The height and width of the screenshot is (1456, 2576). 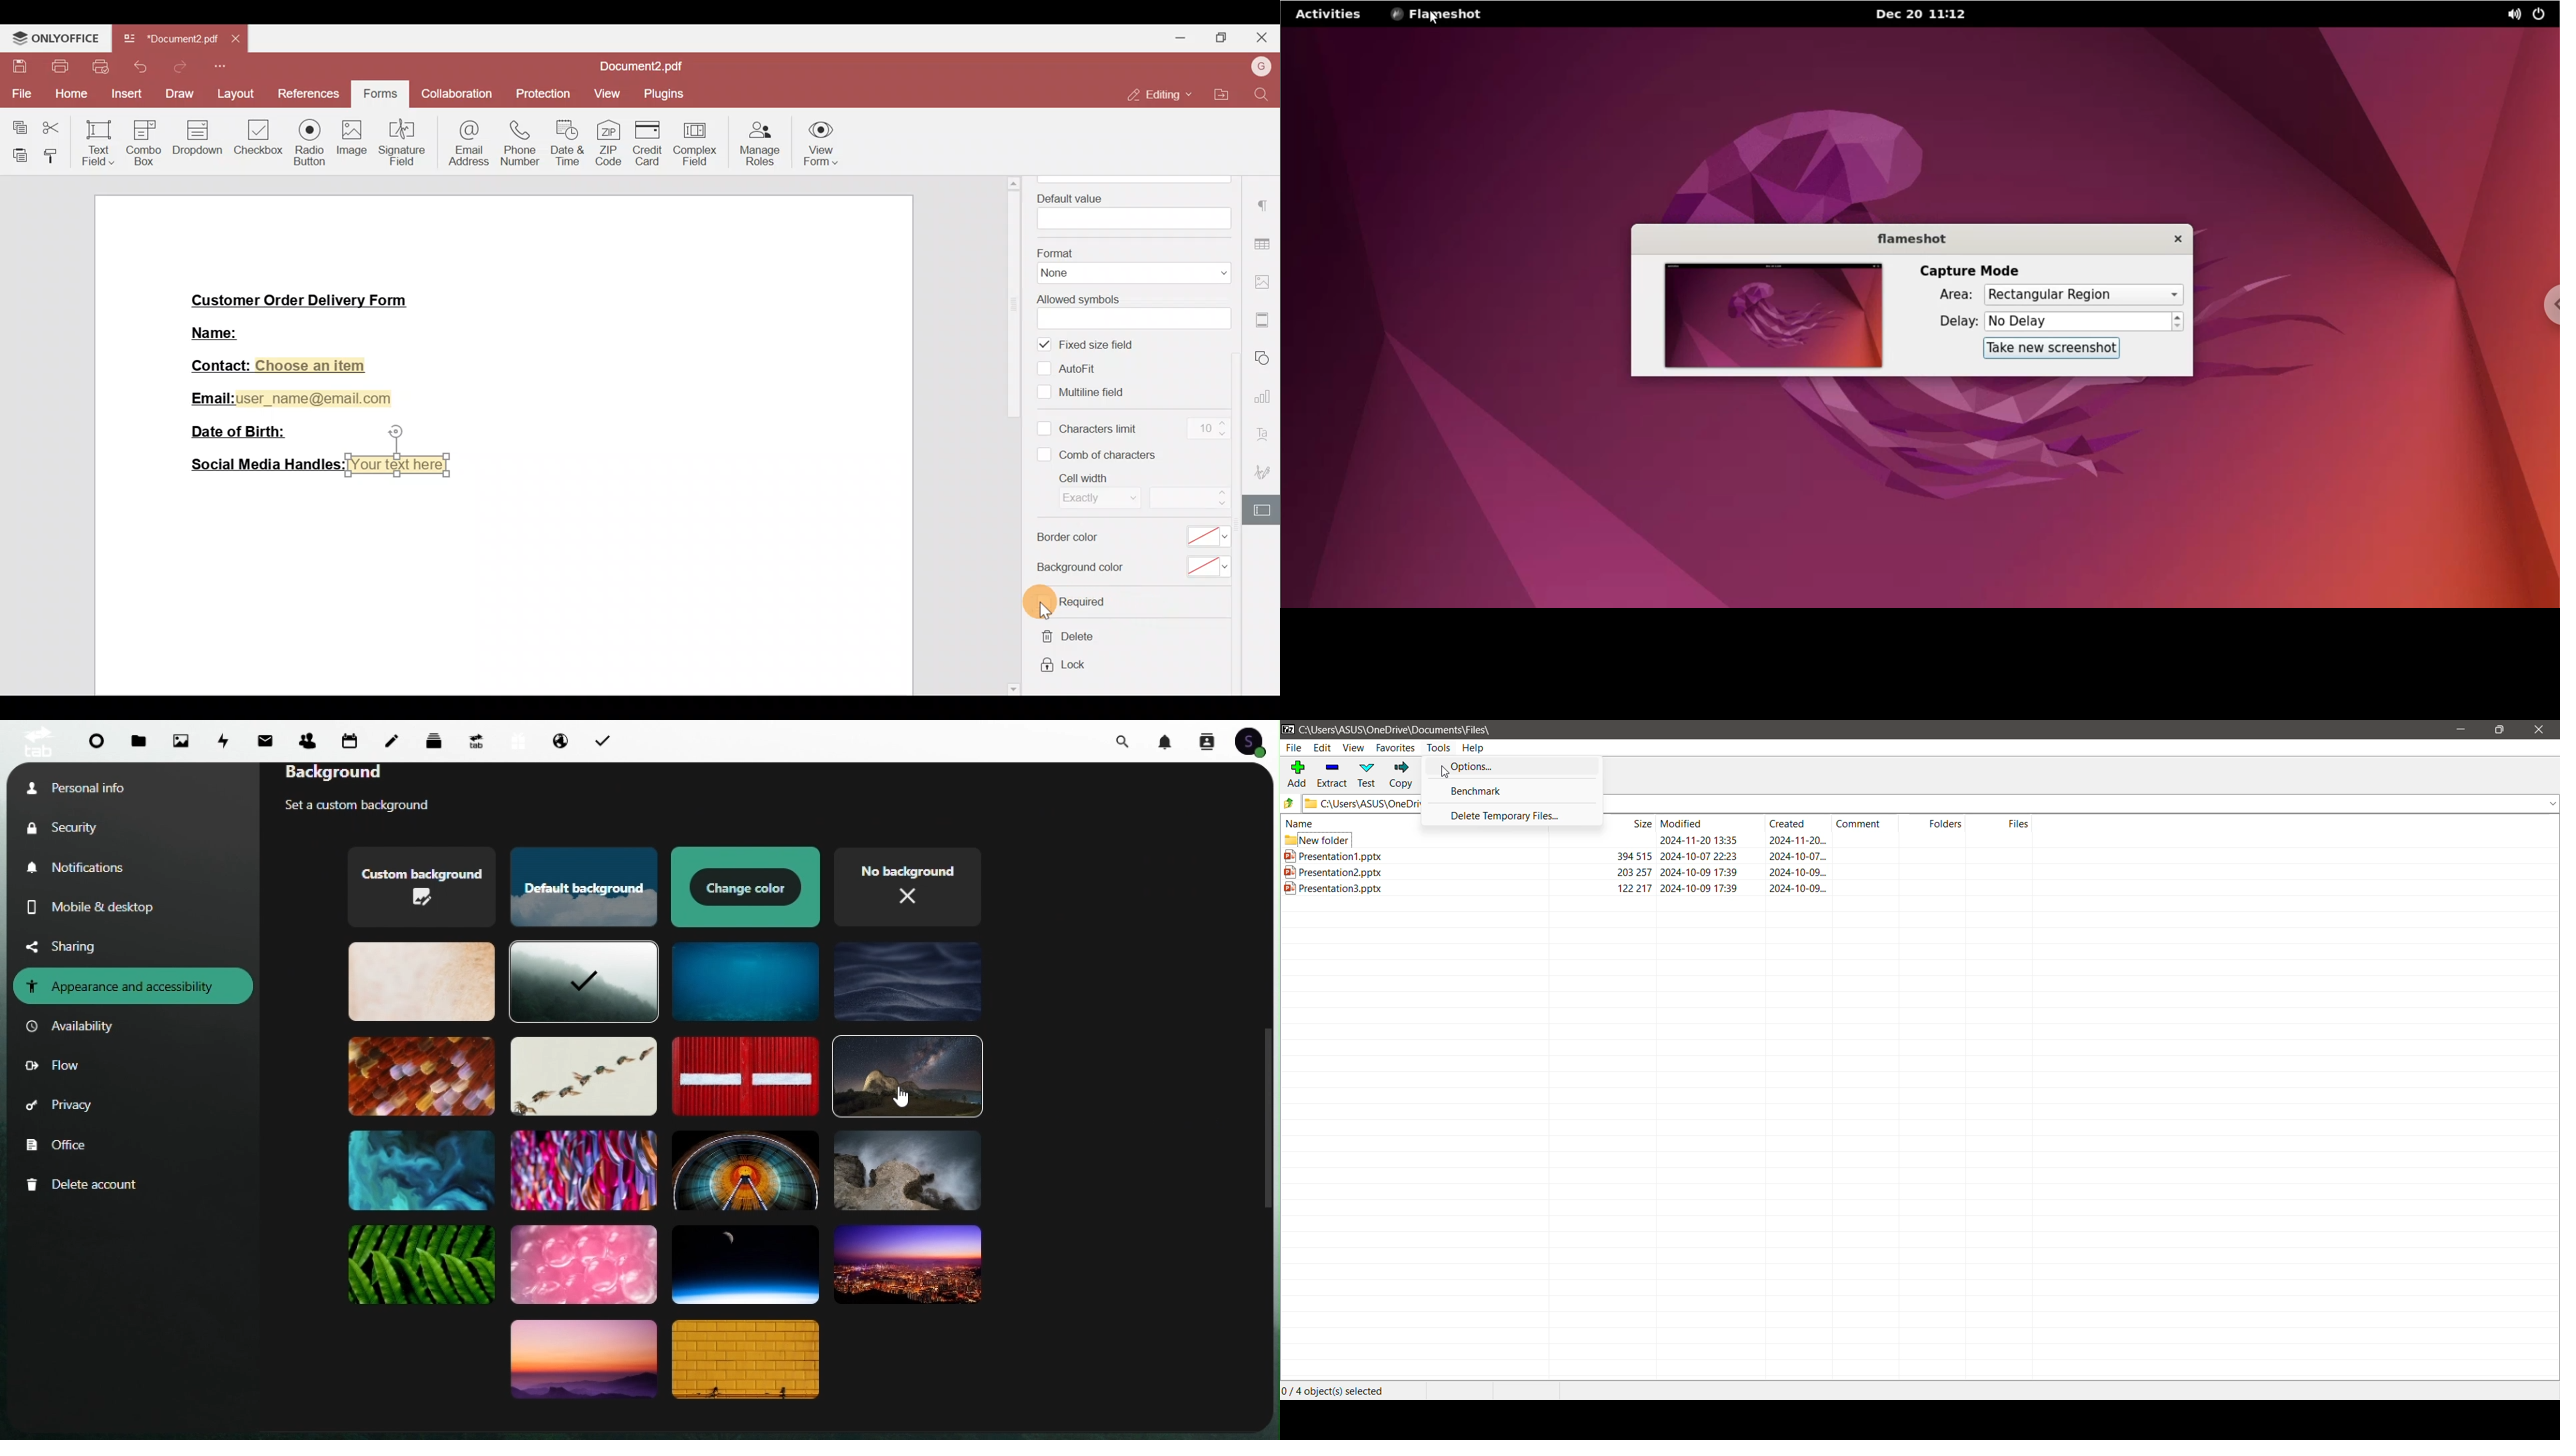 I want to click on Themes, so click(x=908, y=1077).